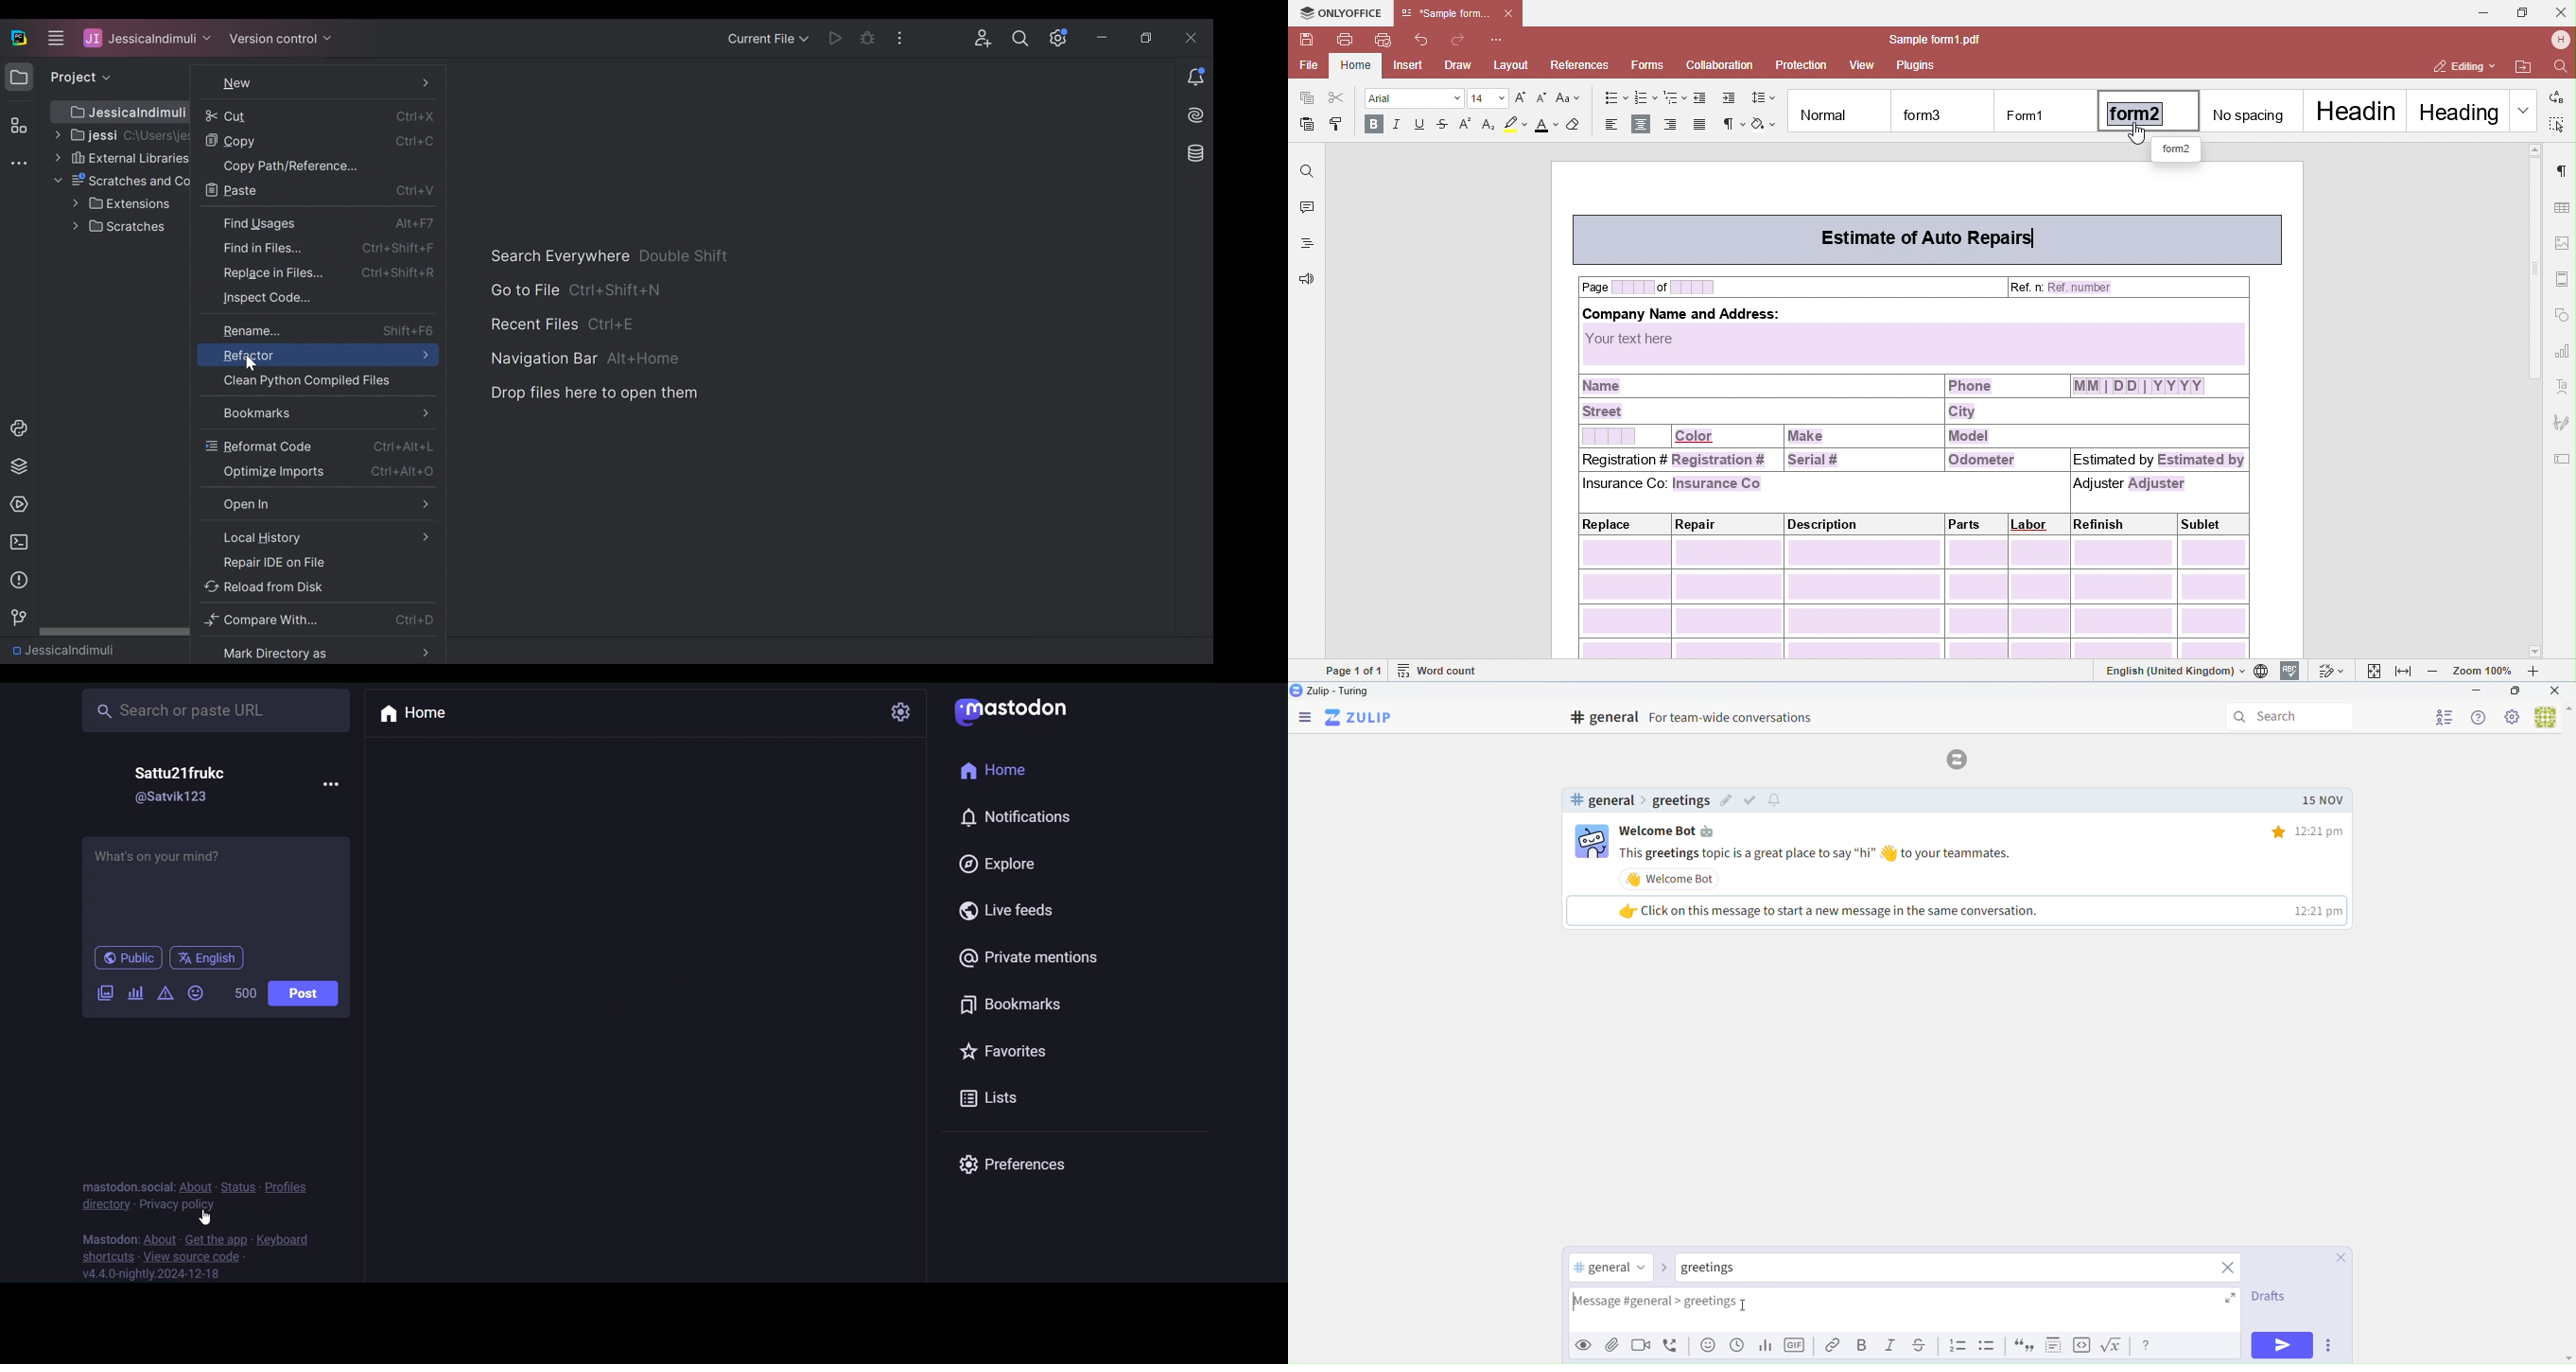  What do you see at coordinates (179, 1206) in the screenshot?
I see `privacy policy` at bounding box center [179, 1206].